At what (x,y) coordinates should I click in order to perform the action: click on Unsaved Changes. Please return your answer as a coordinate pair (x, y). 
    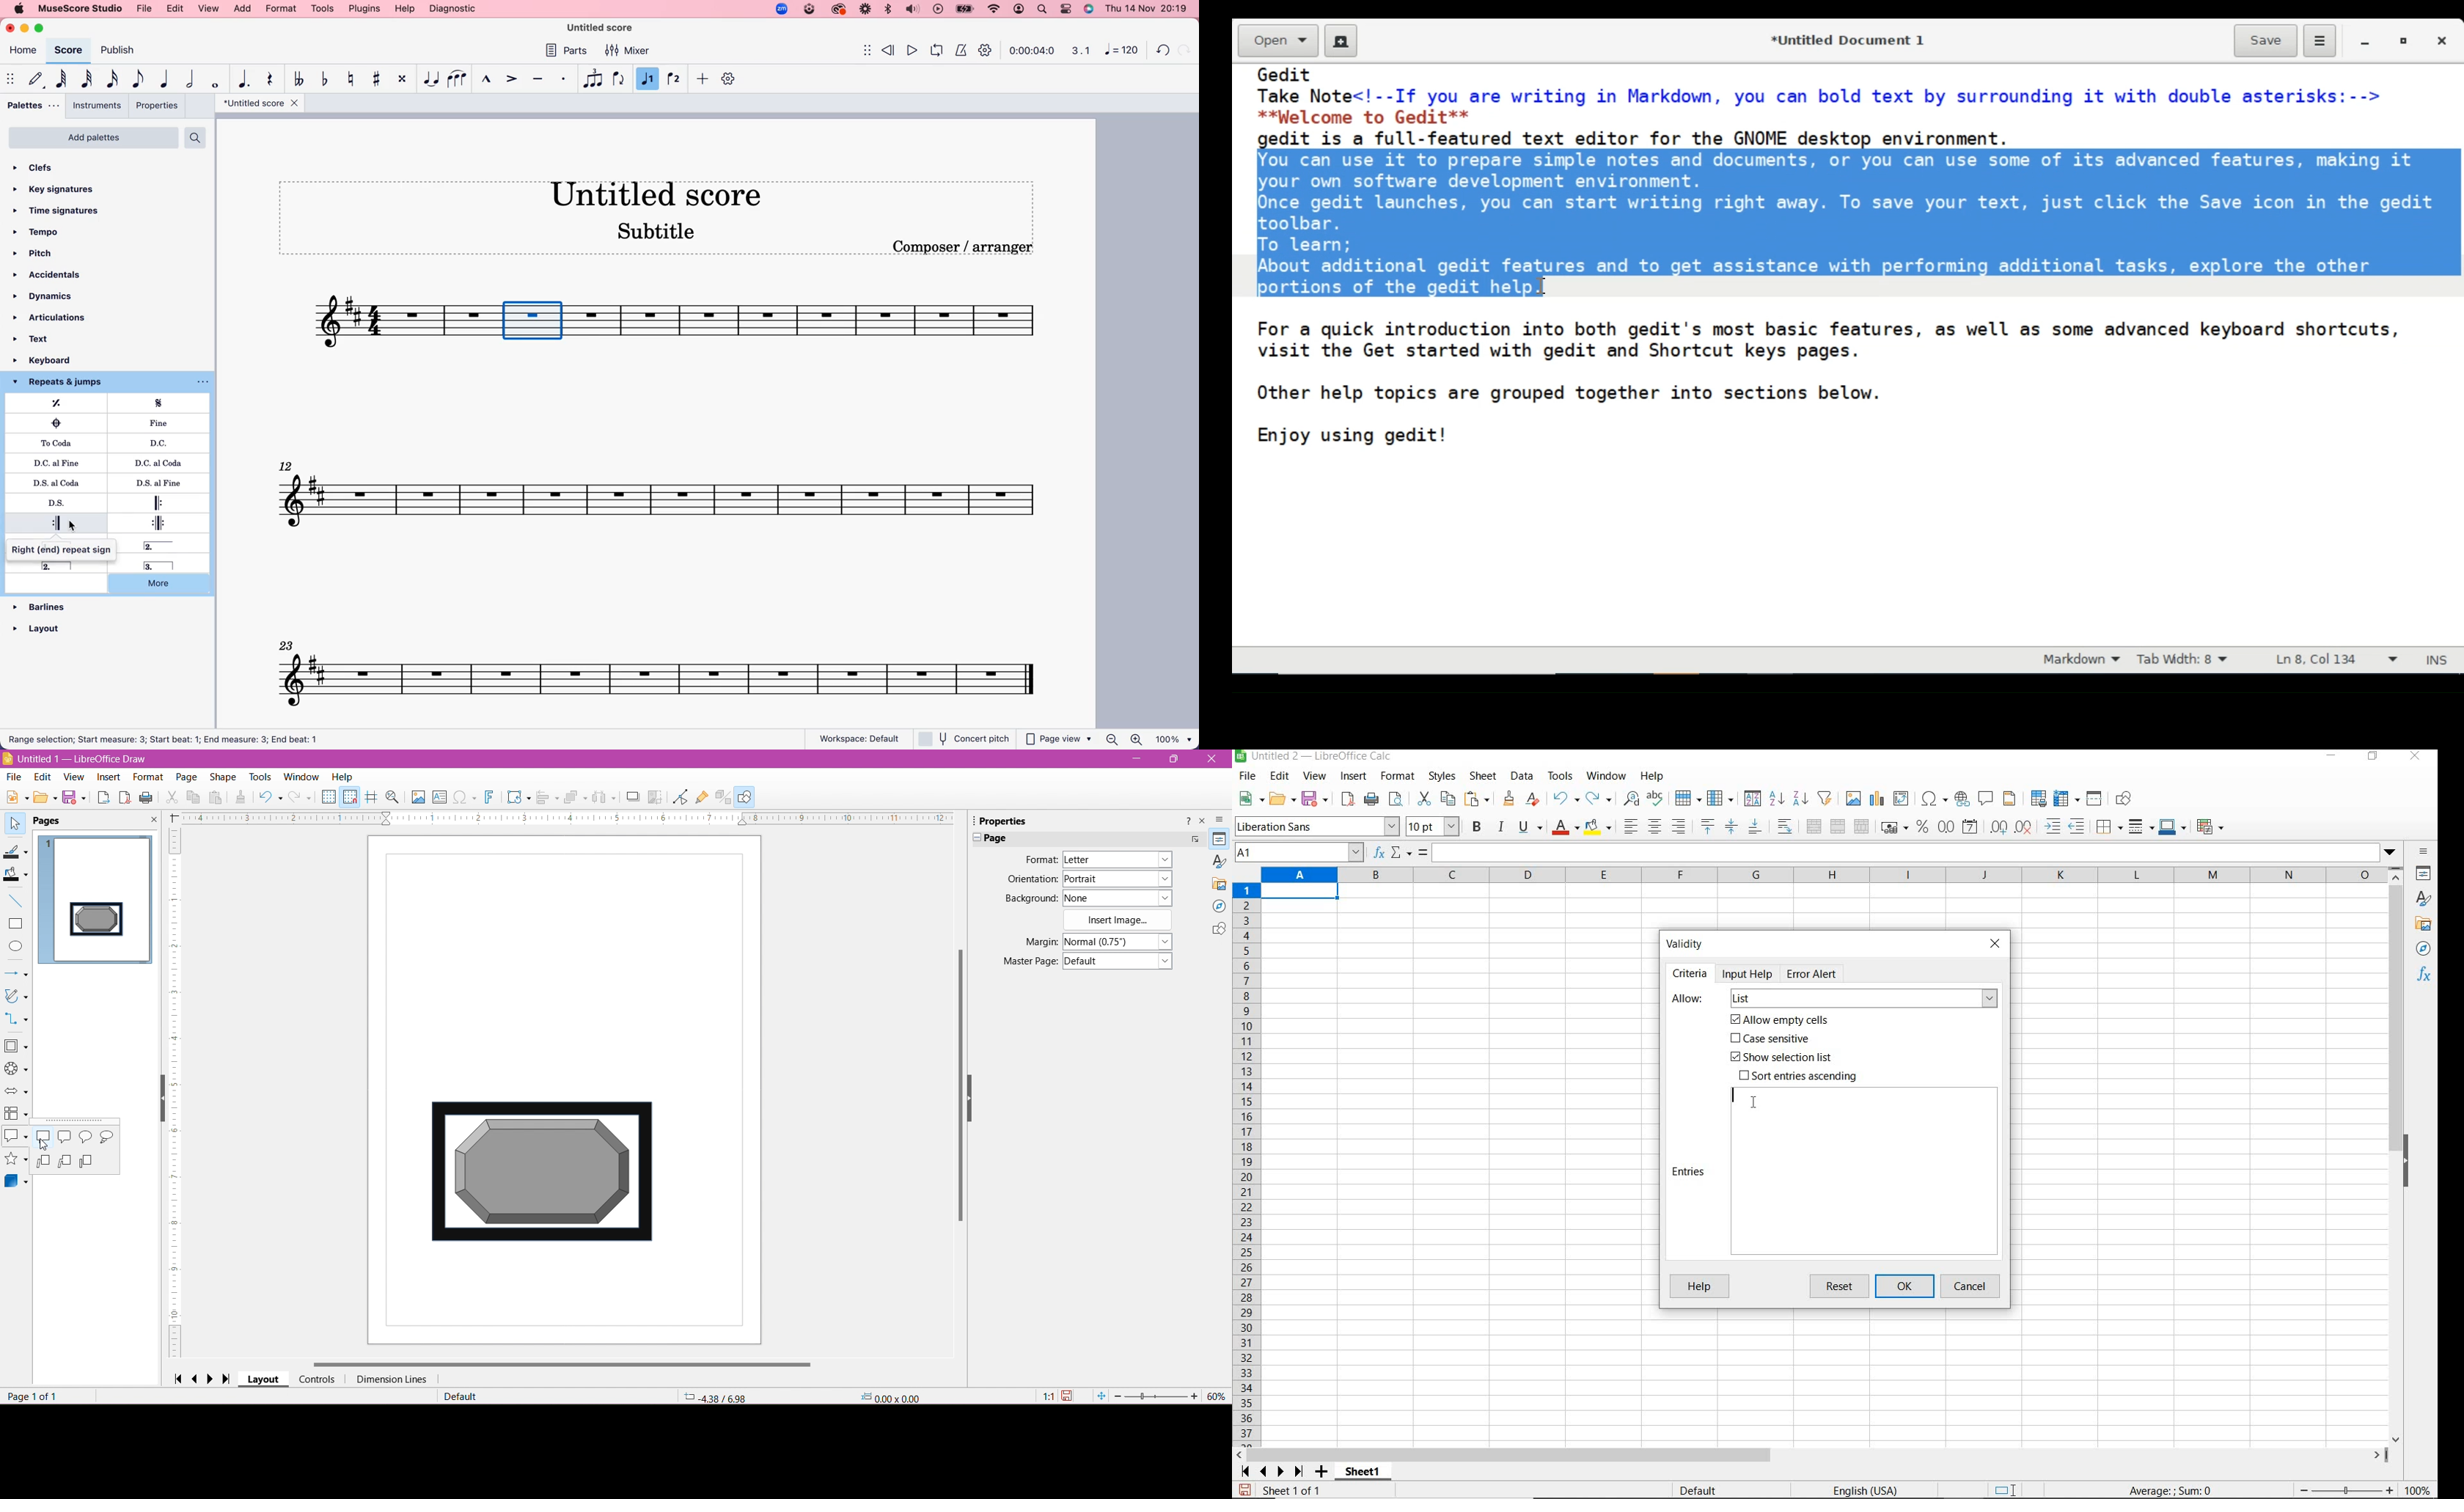
    Looking at the image, I should click on (1070, 1396).